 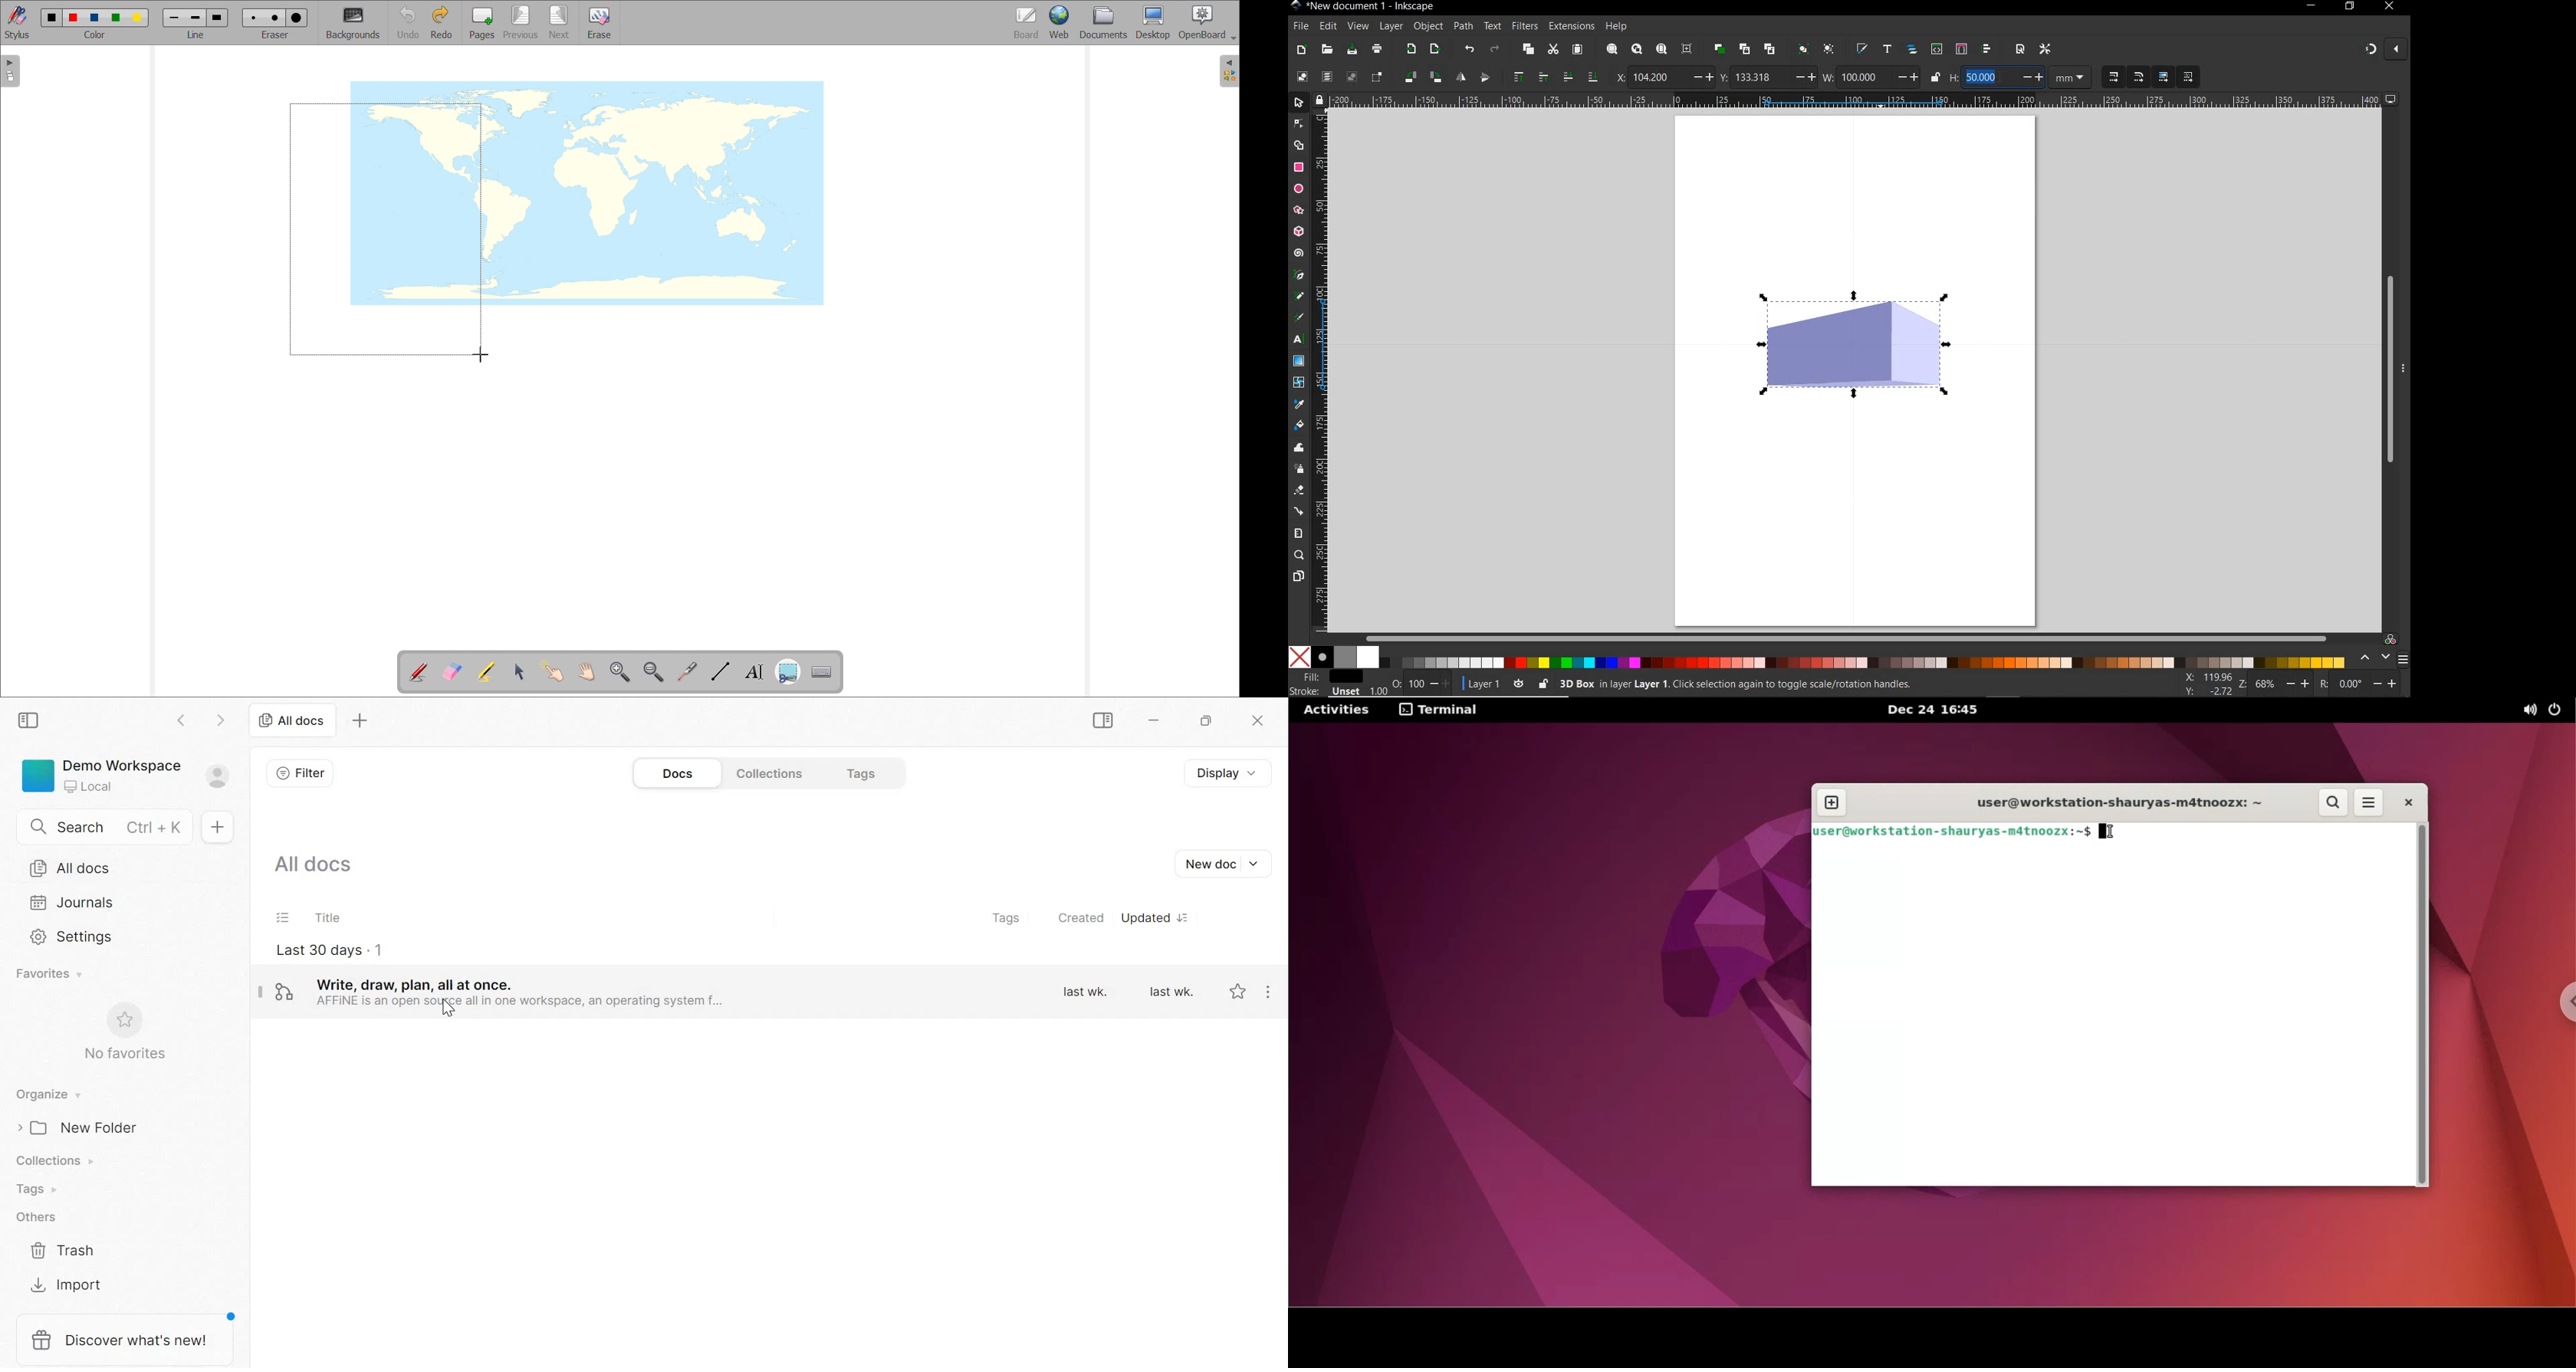 What do you see at coordinates (1961, 48) in the screenshot?
I see `open selectors` at bounding box center [1961, 48].